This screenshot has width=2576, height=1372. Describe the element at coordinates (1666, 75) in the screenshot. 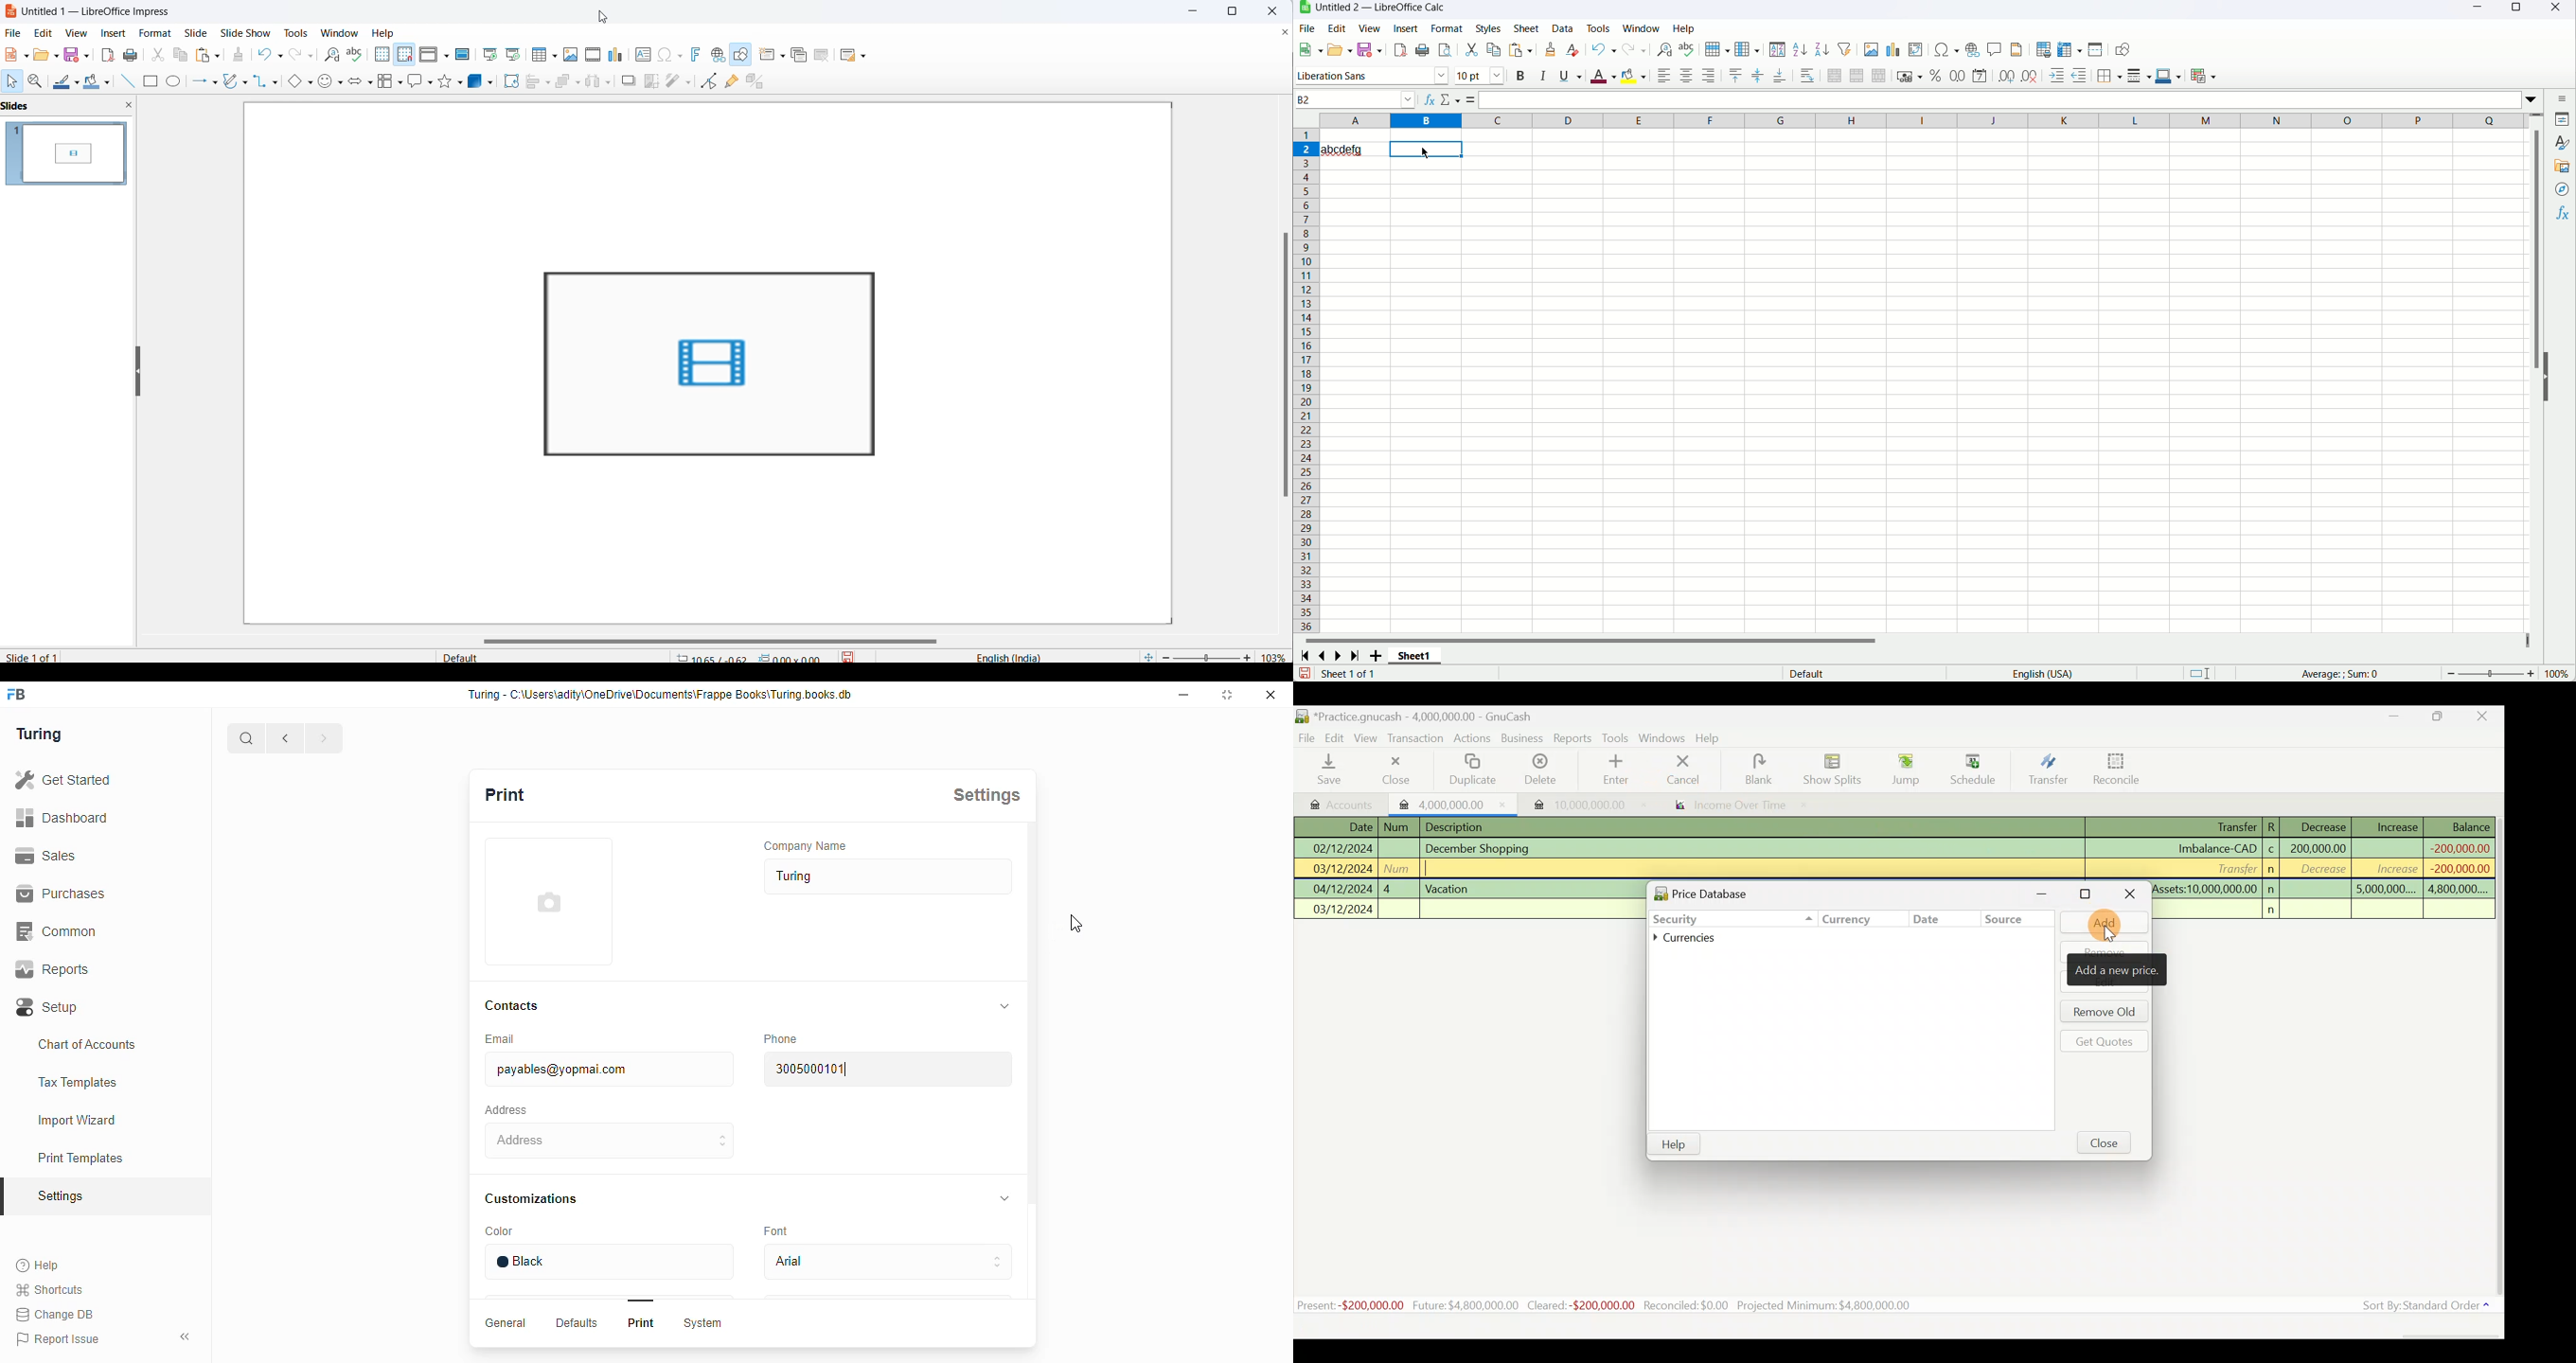

I see `align left` at that location.